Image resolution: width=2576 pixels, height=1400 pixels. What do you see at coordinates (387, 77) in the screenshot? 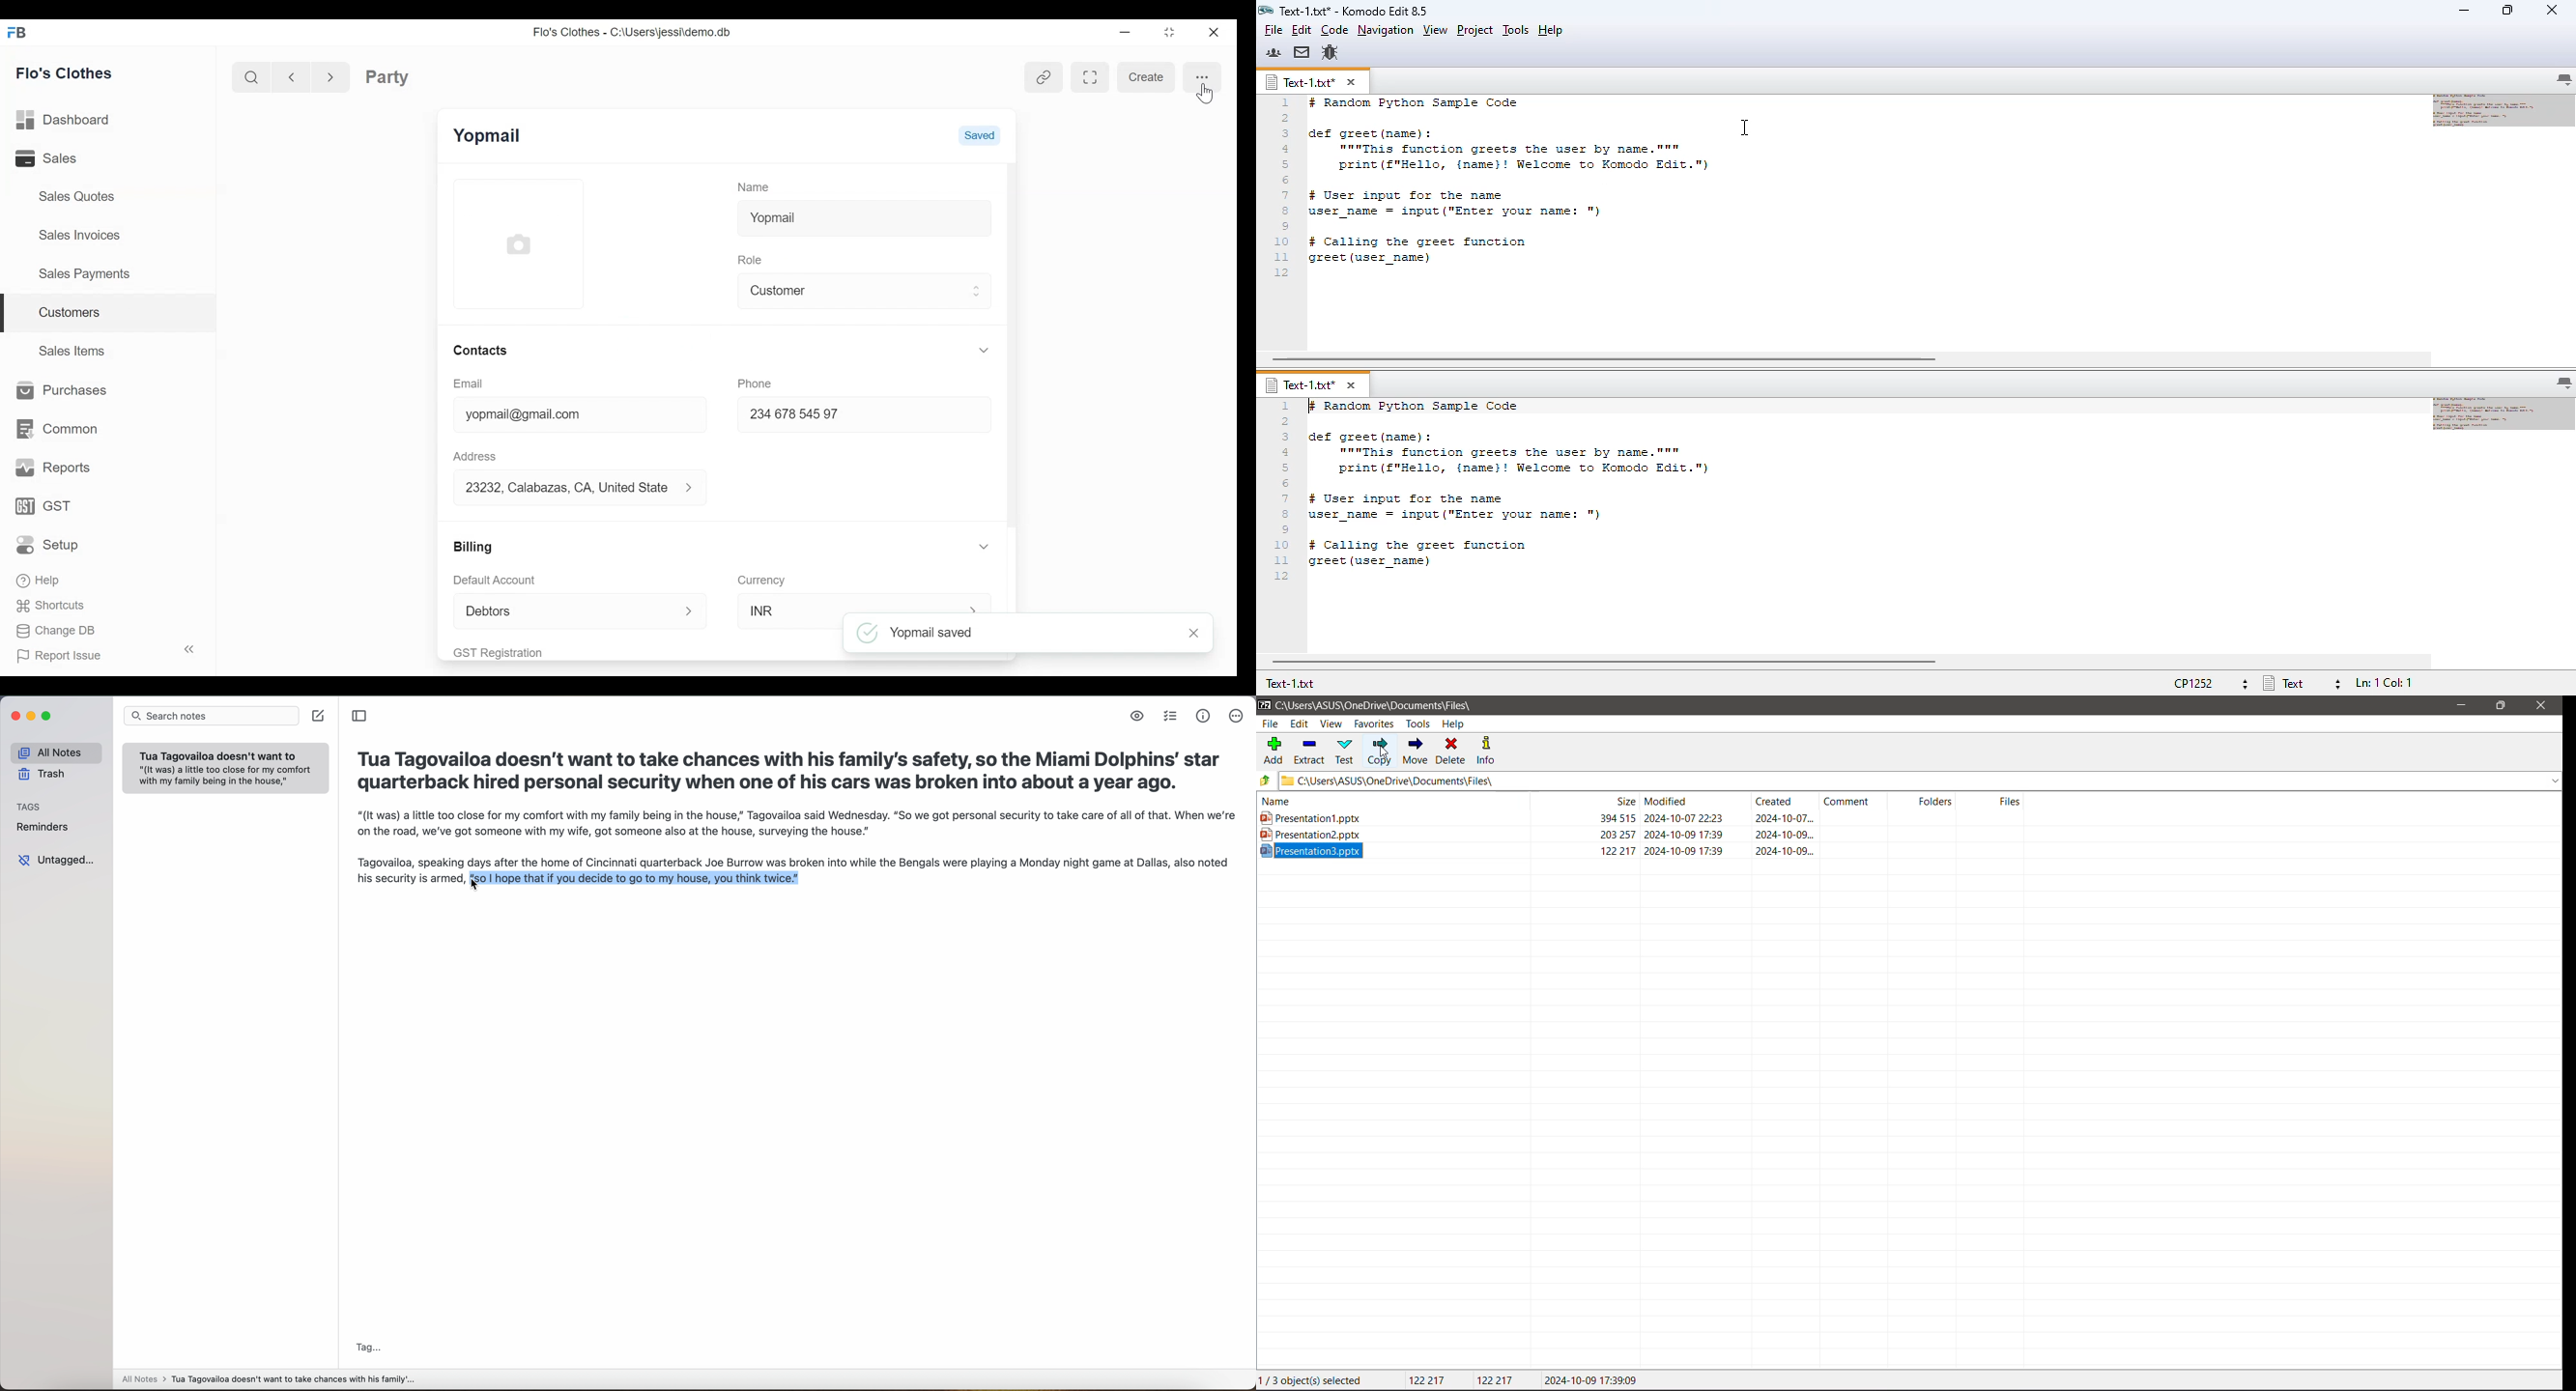
I see `Party` at bounding box center [387, 77].